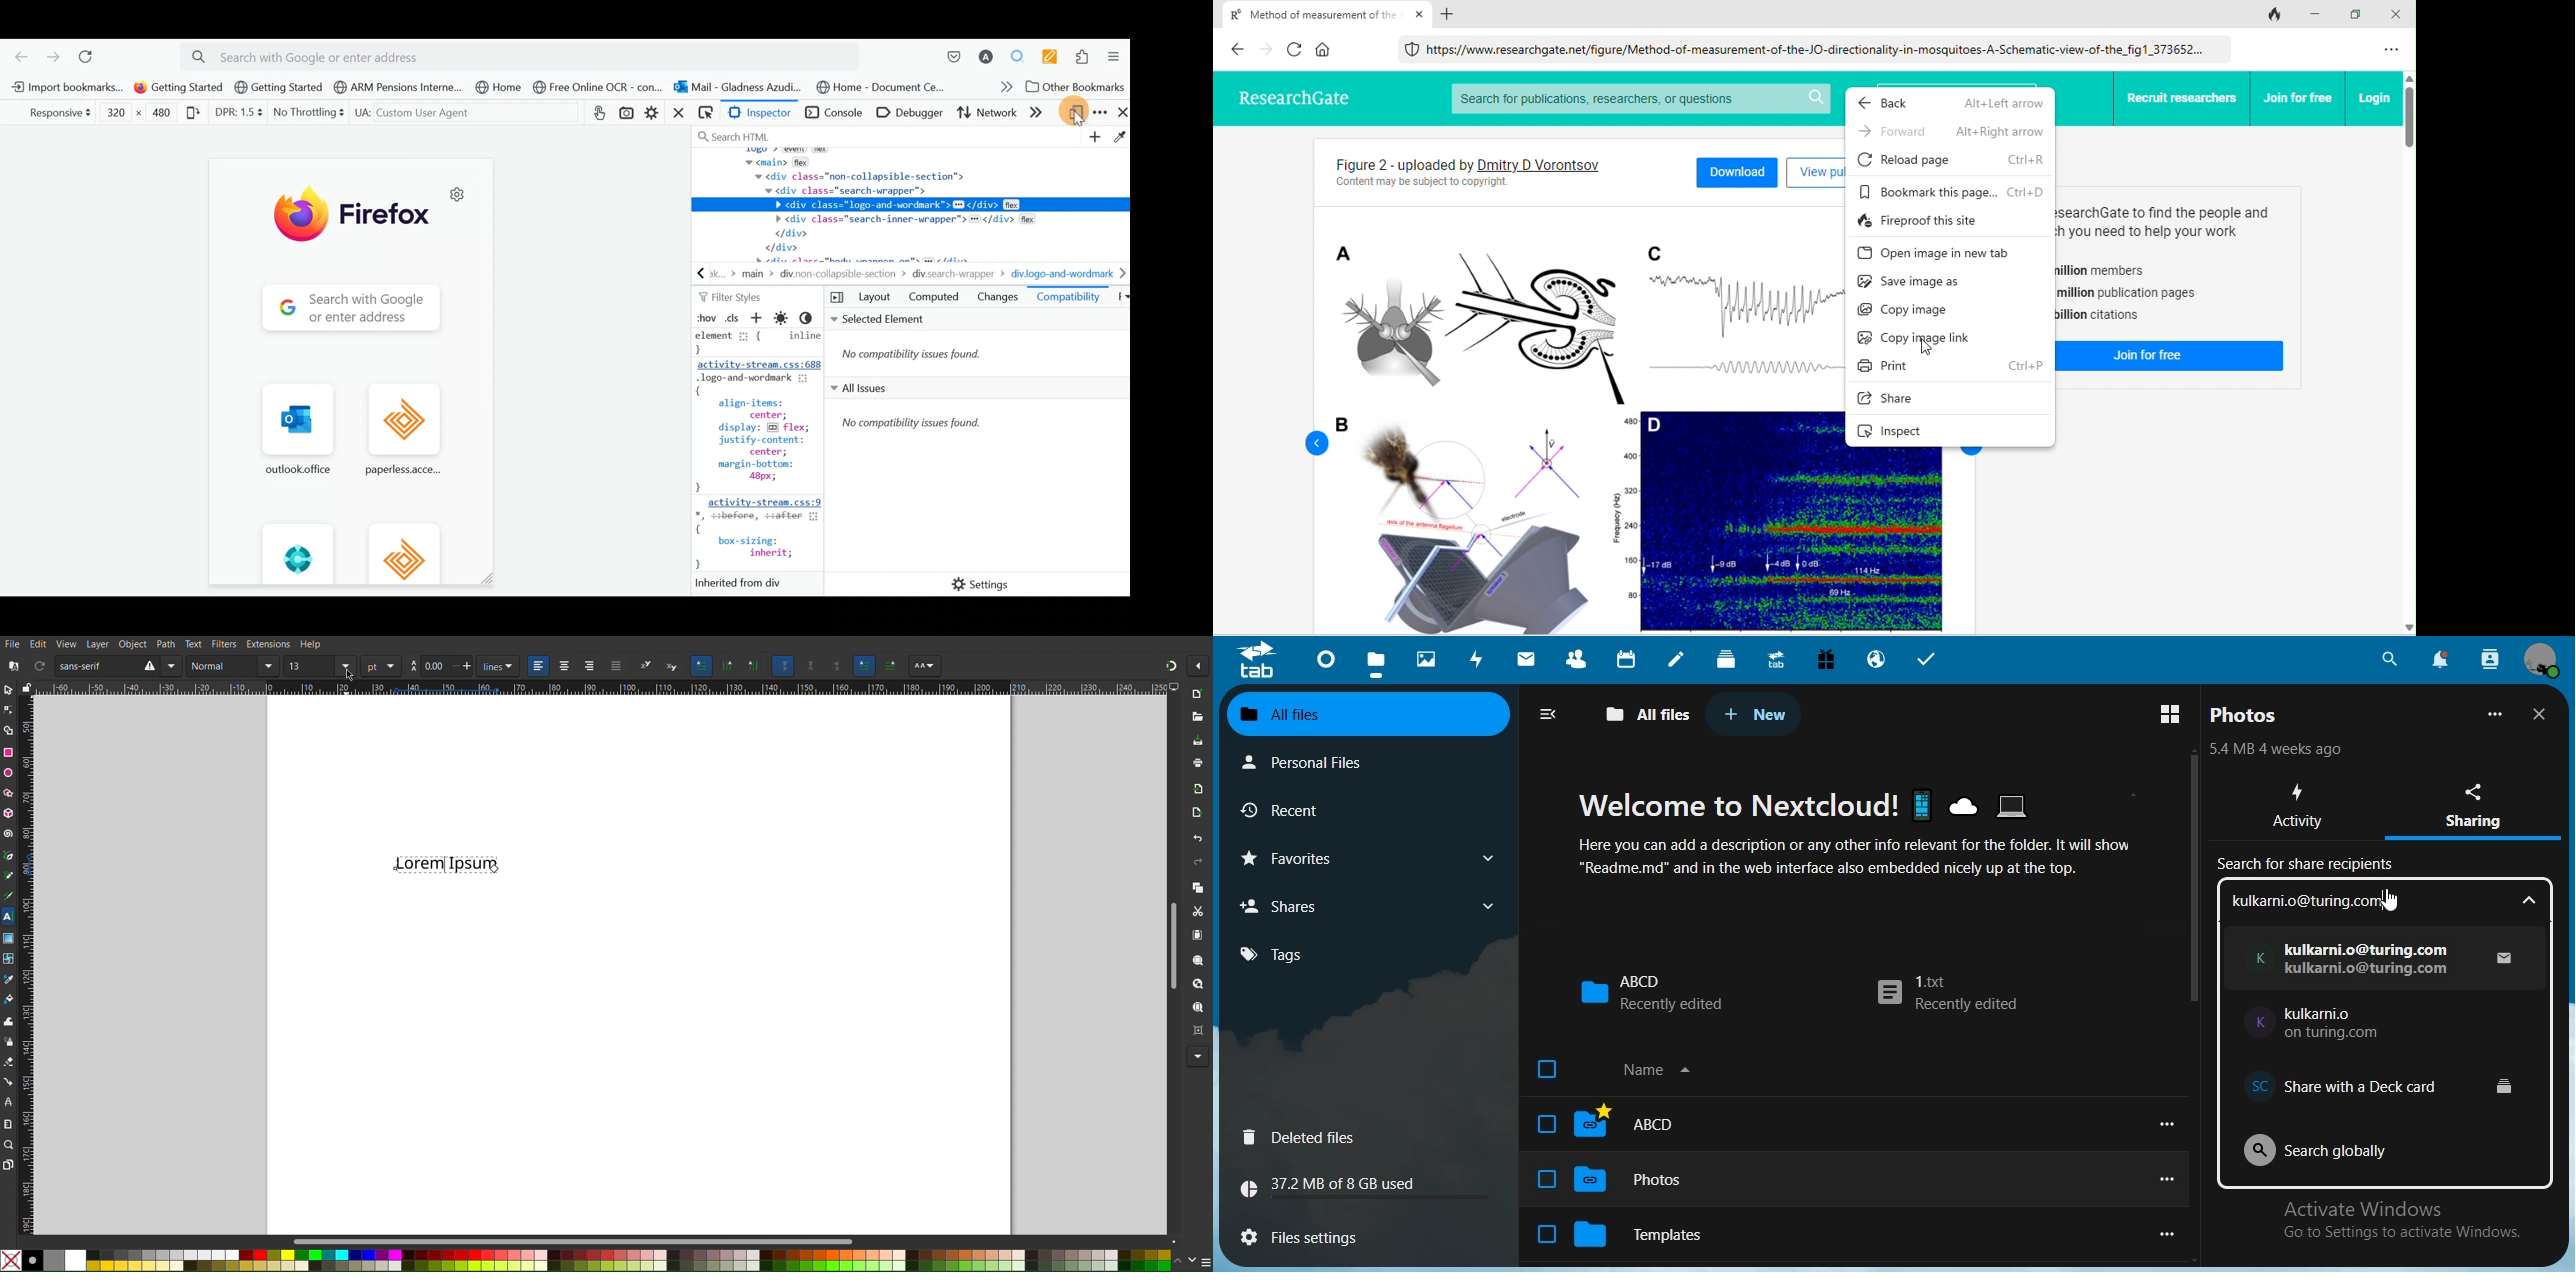 Image resolution: width=2576 pixels, height=1288 pixels. I want to click on ..., so click(2496, 714).